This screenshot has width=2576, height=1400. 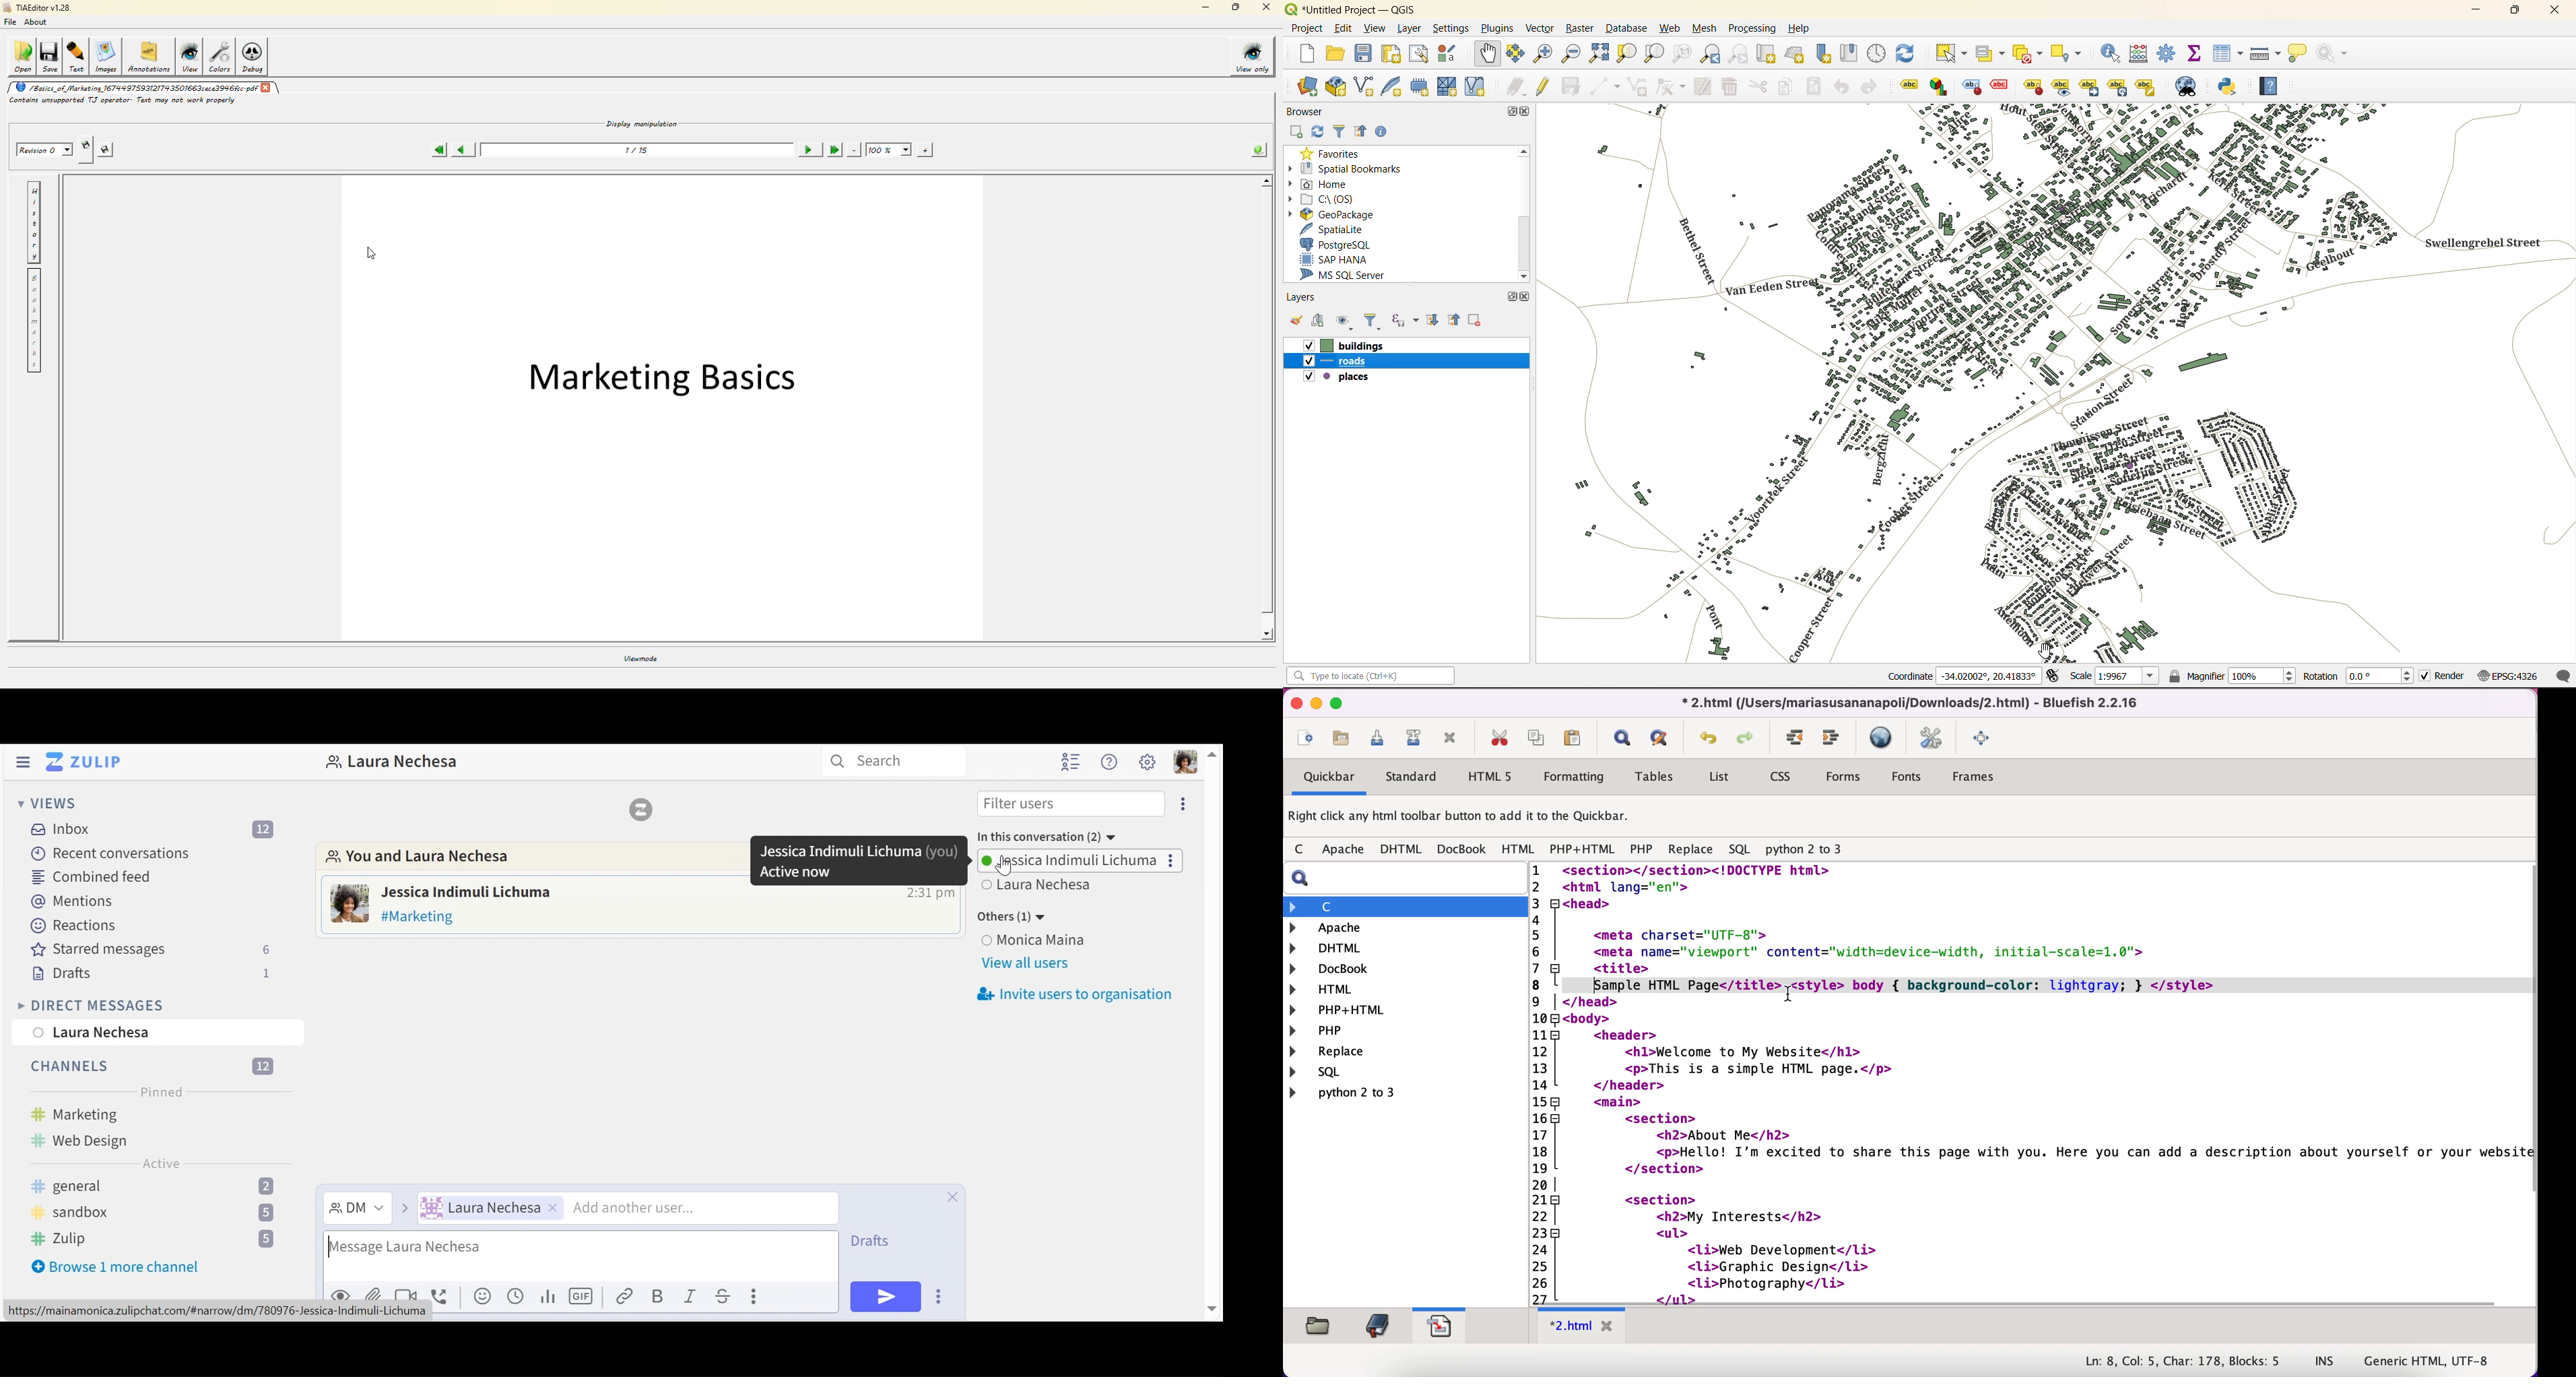 I want to click on expand all, so click(x=1429, y=322).